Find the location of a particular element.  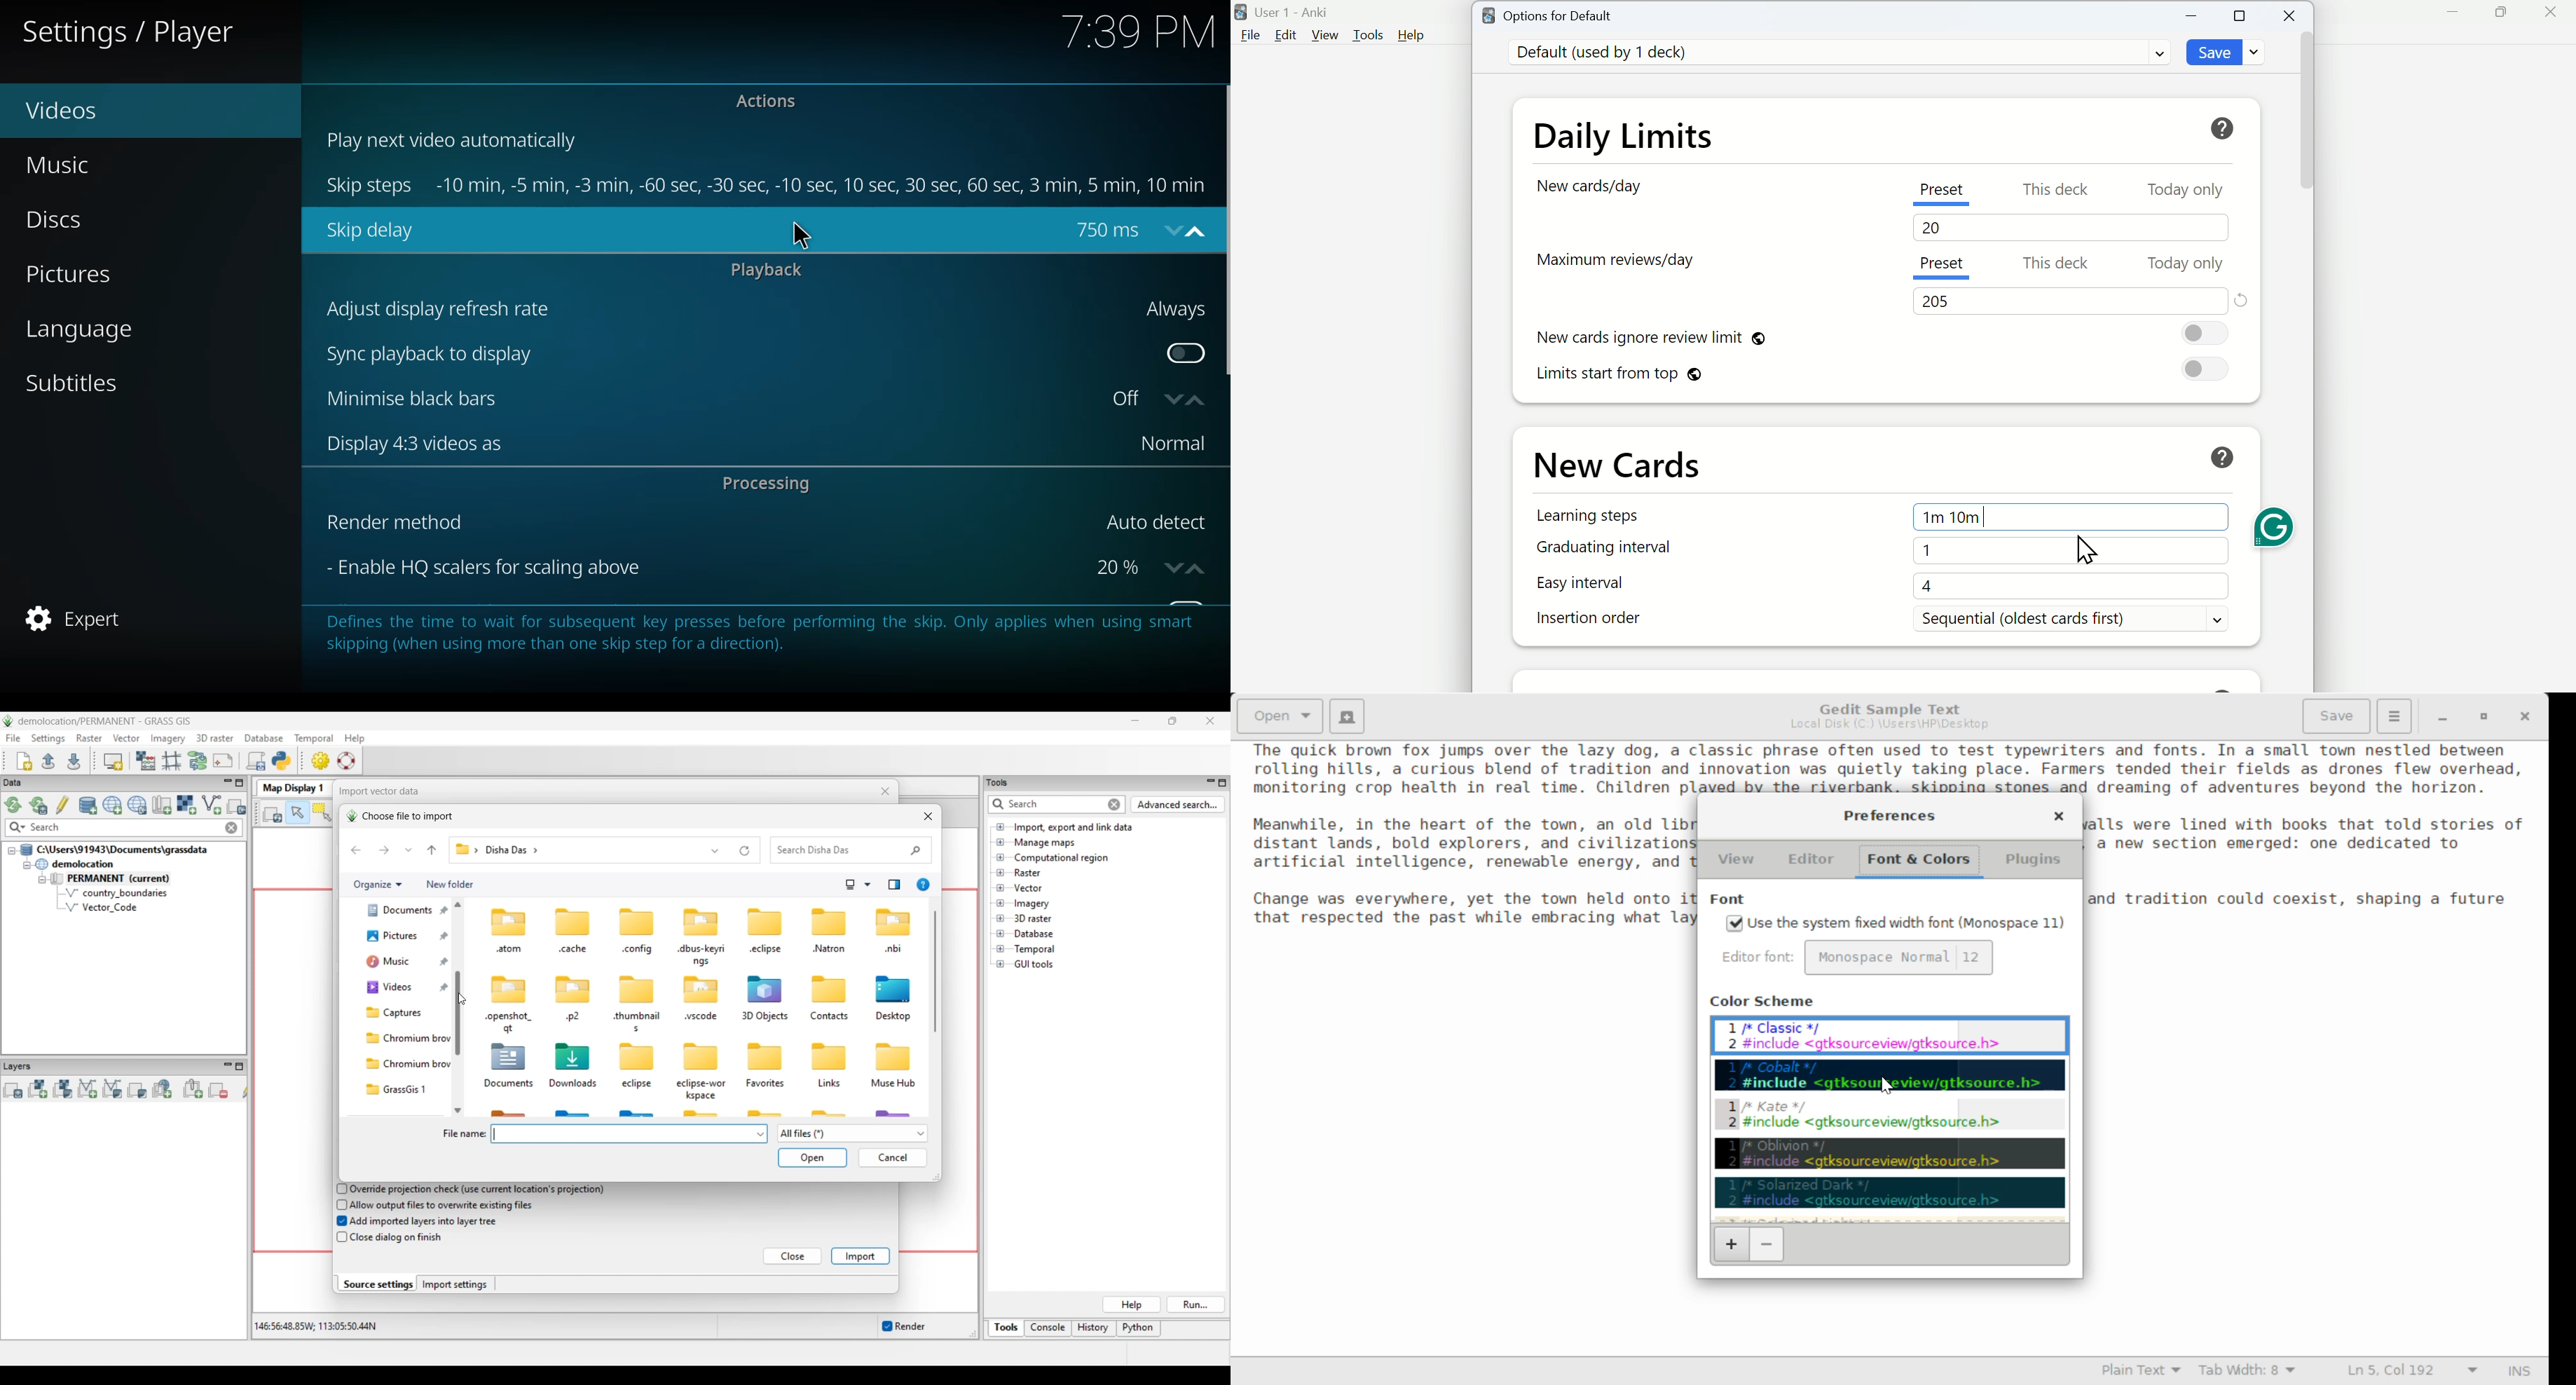

Minimize is located at coordinates (2450, 16).